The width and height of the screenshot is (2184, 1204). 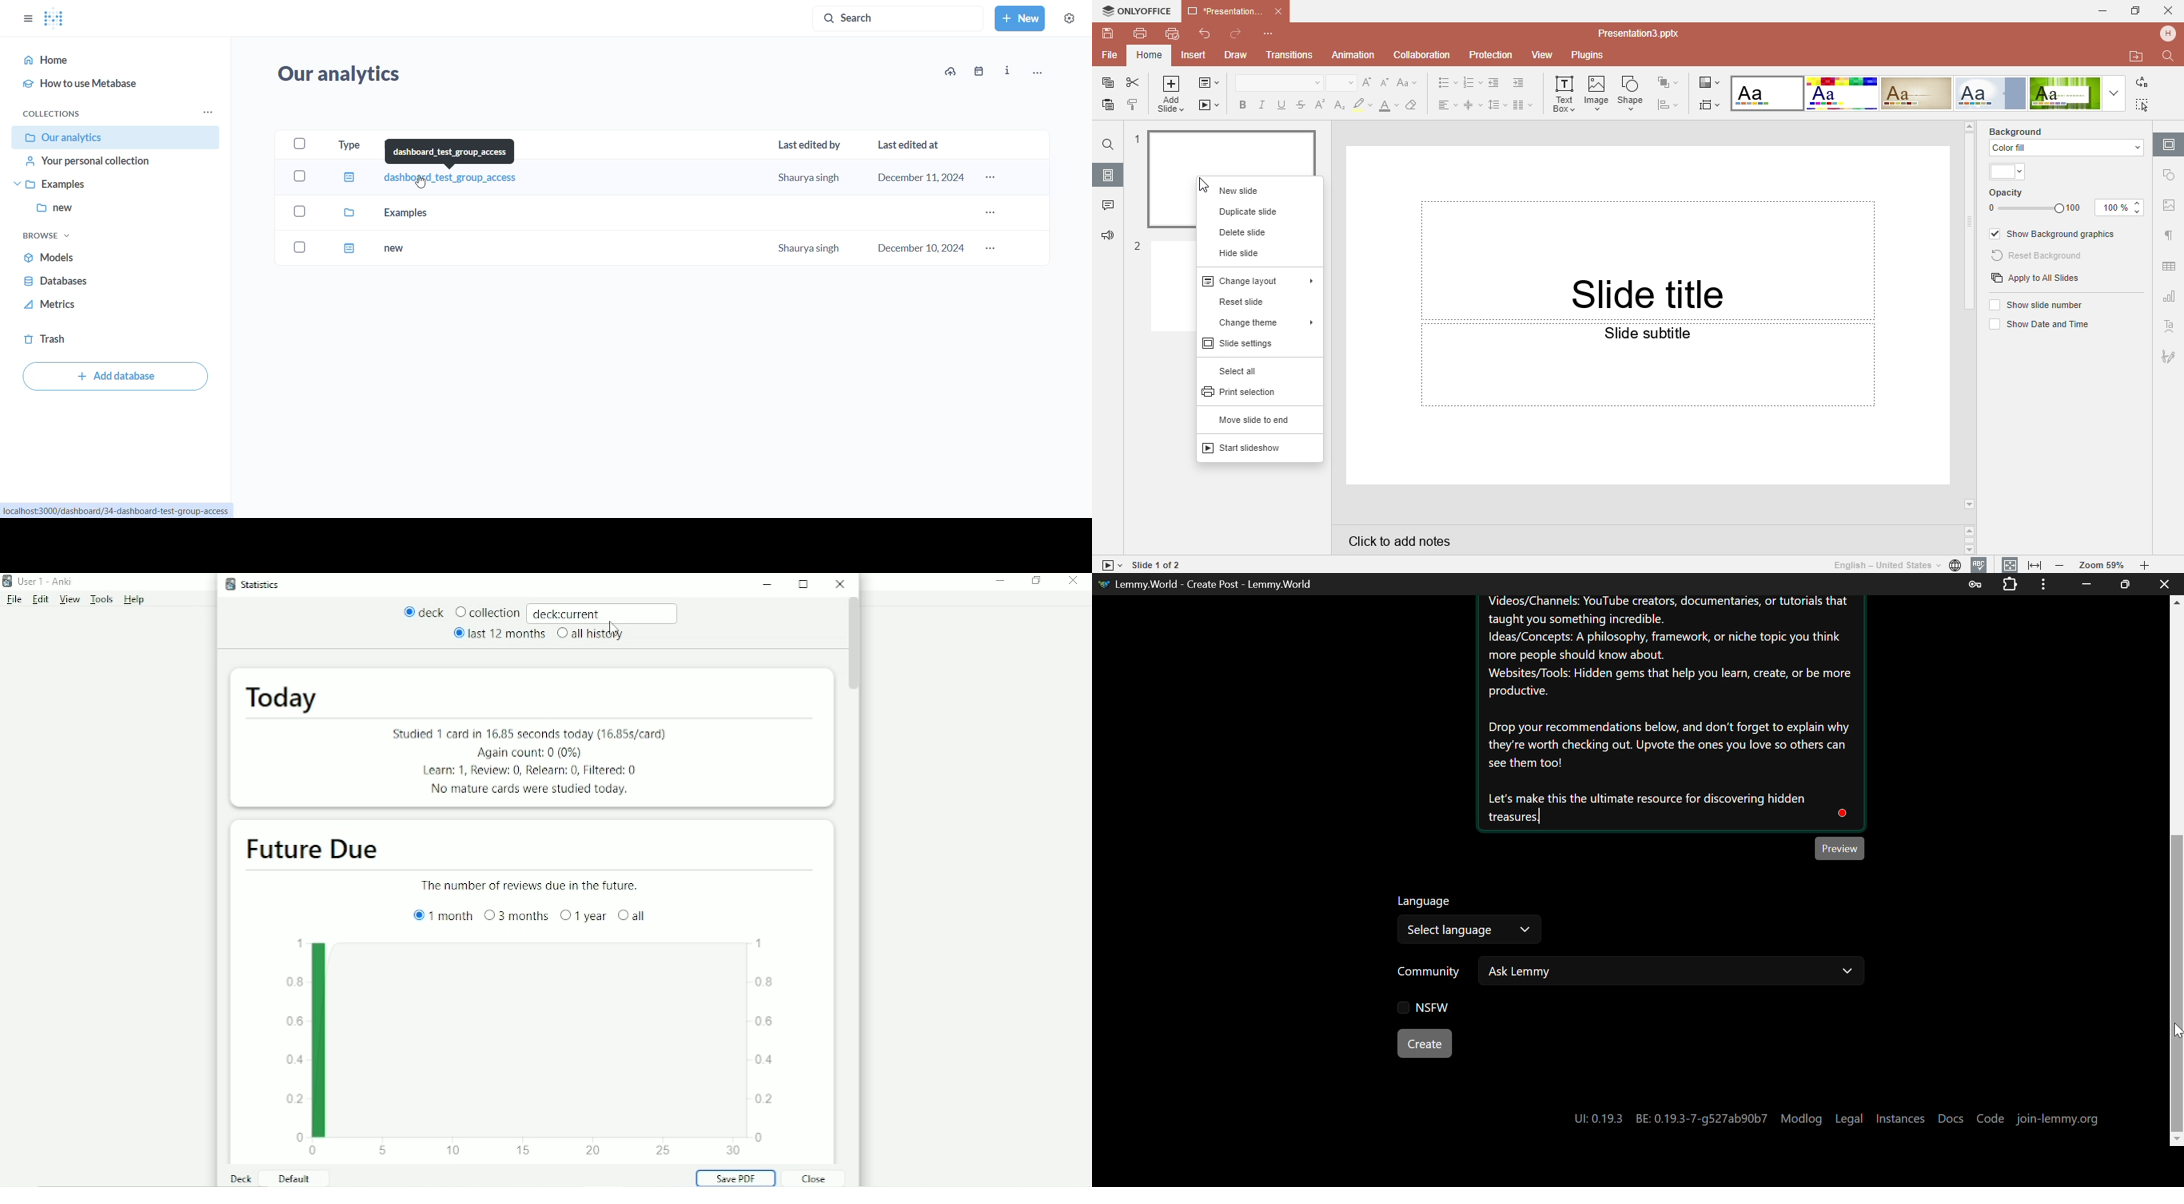 What do you see at coordinates (1134, 106) in the screenshot?
I see `Copy style` at bounding box center [1134, 106].